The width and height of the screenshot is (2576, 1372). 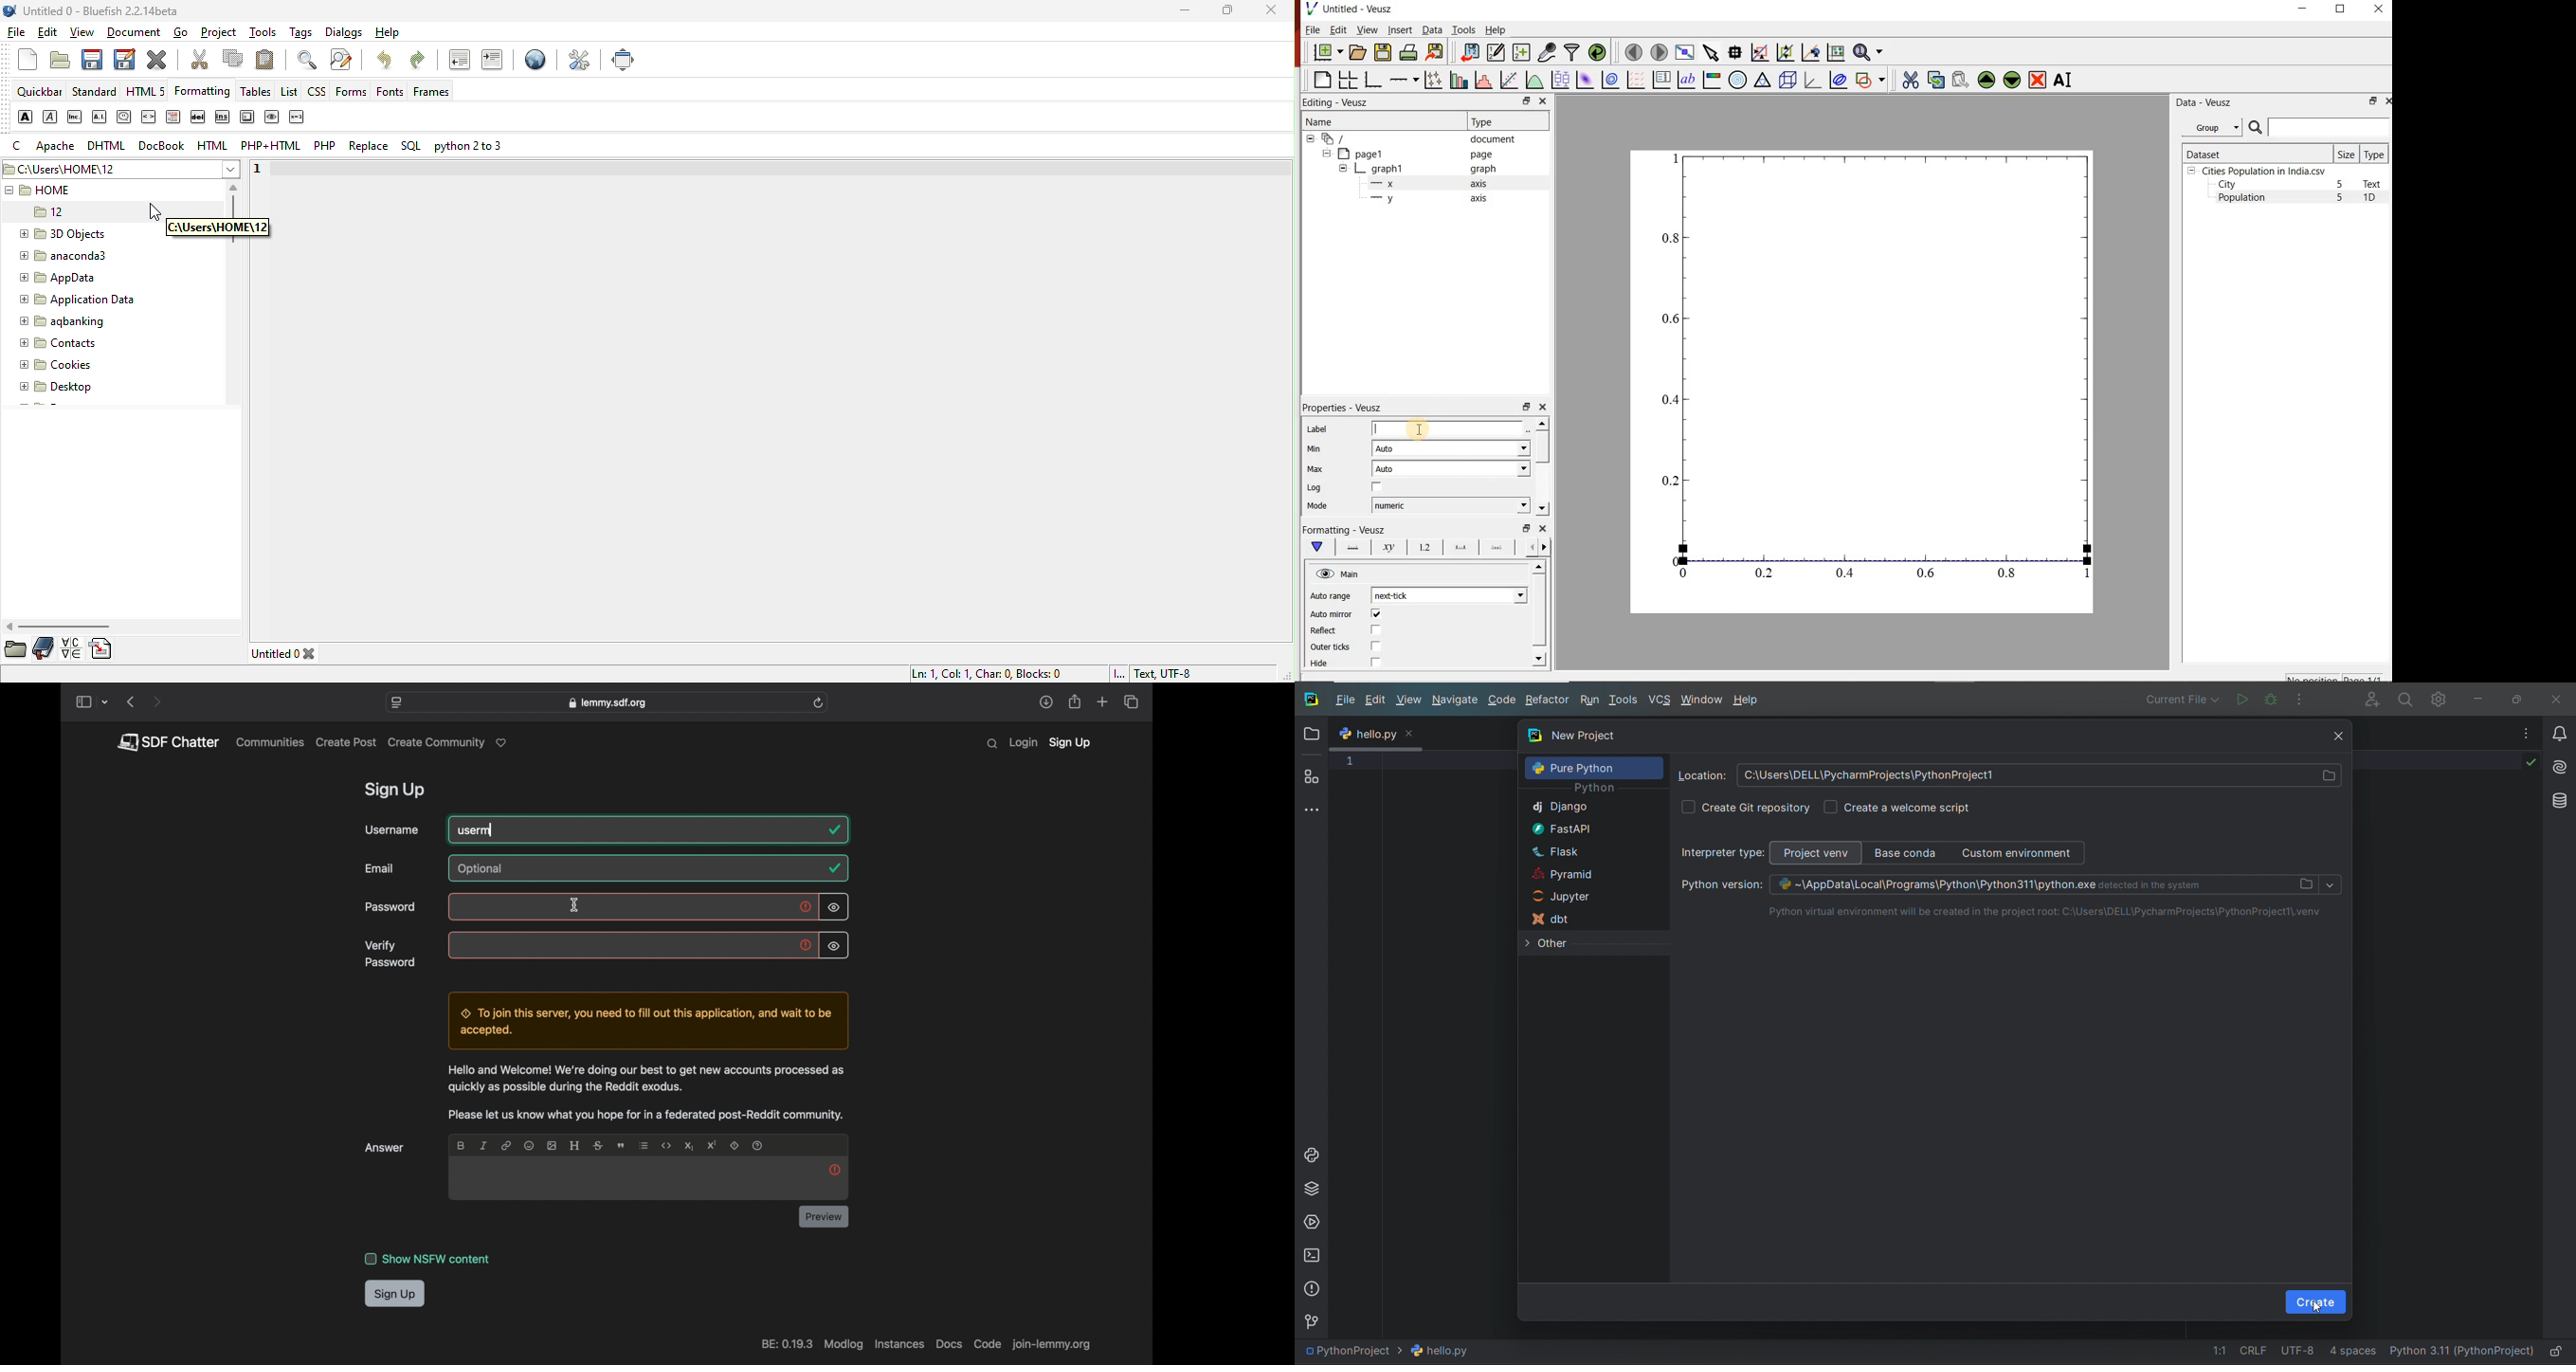 What do you see at coordinates (578, 62) in the screenshot?
I see `preferences` at bounding box center [578, 62].